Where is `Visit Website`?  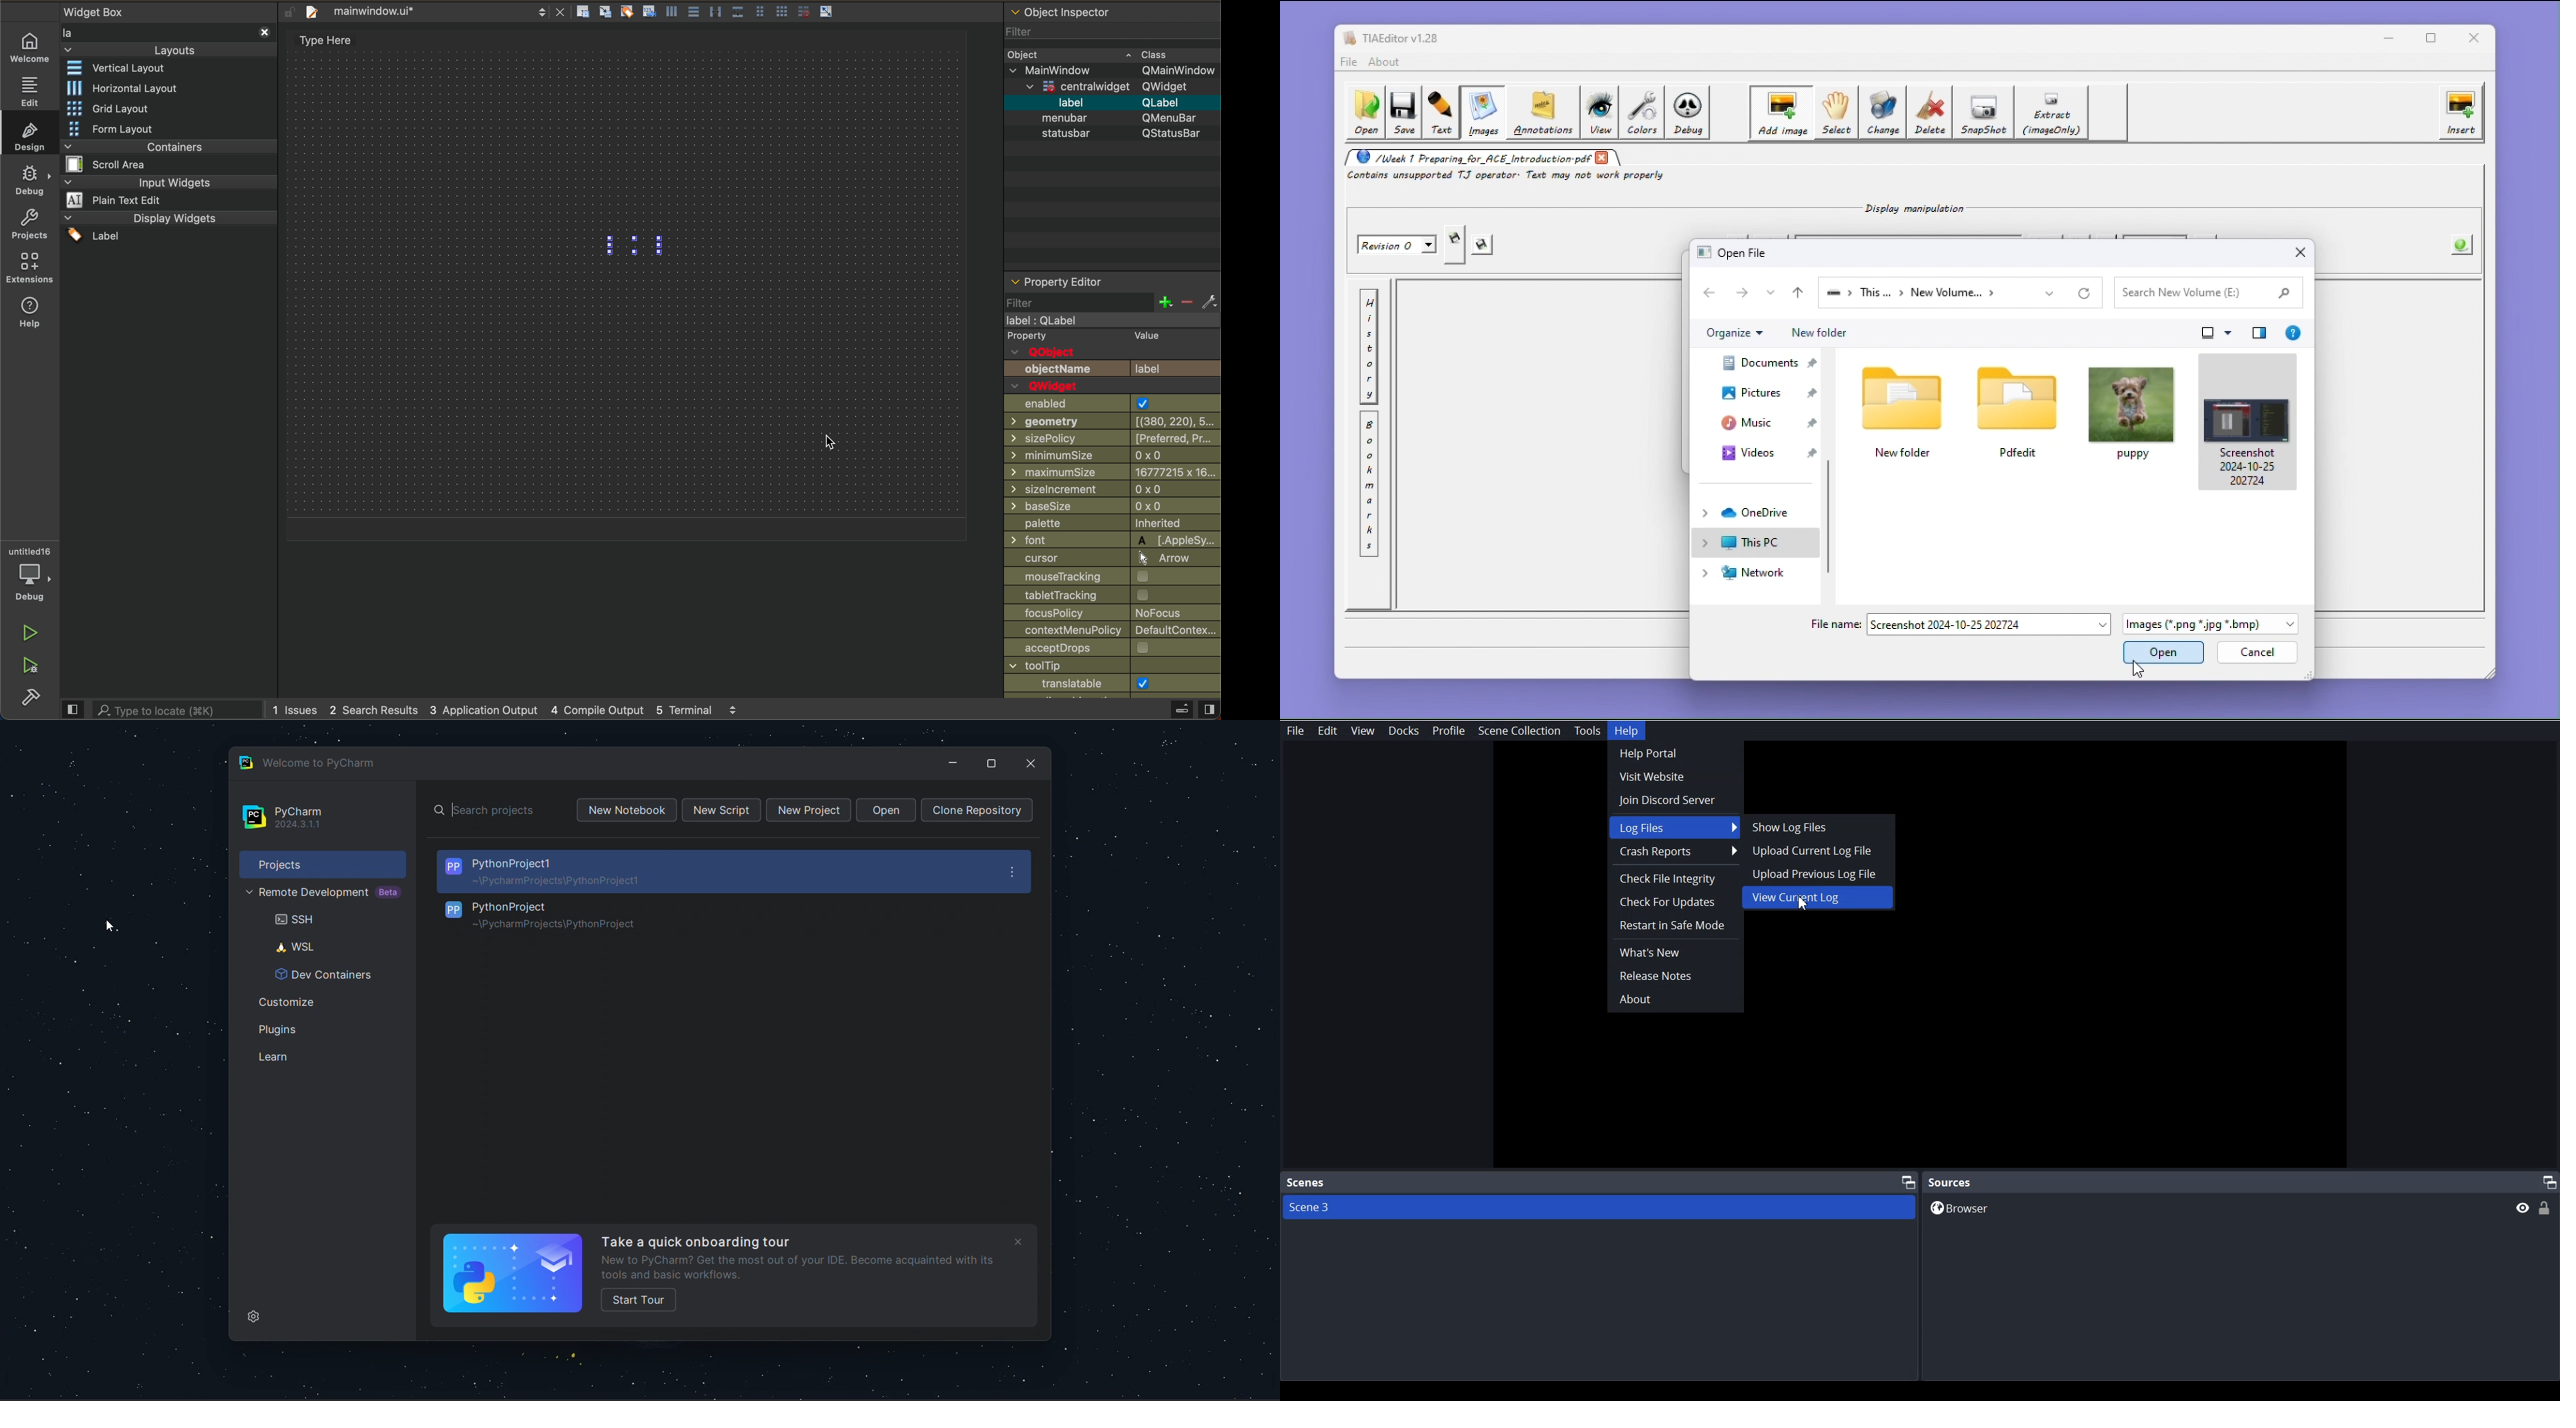 Visit Website is located at coordinates (1674, 776).